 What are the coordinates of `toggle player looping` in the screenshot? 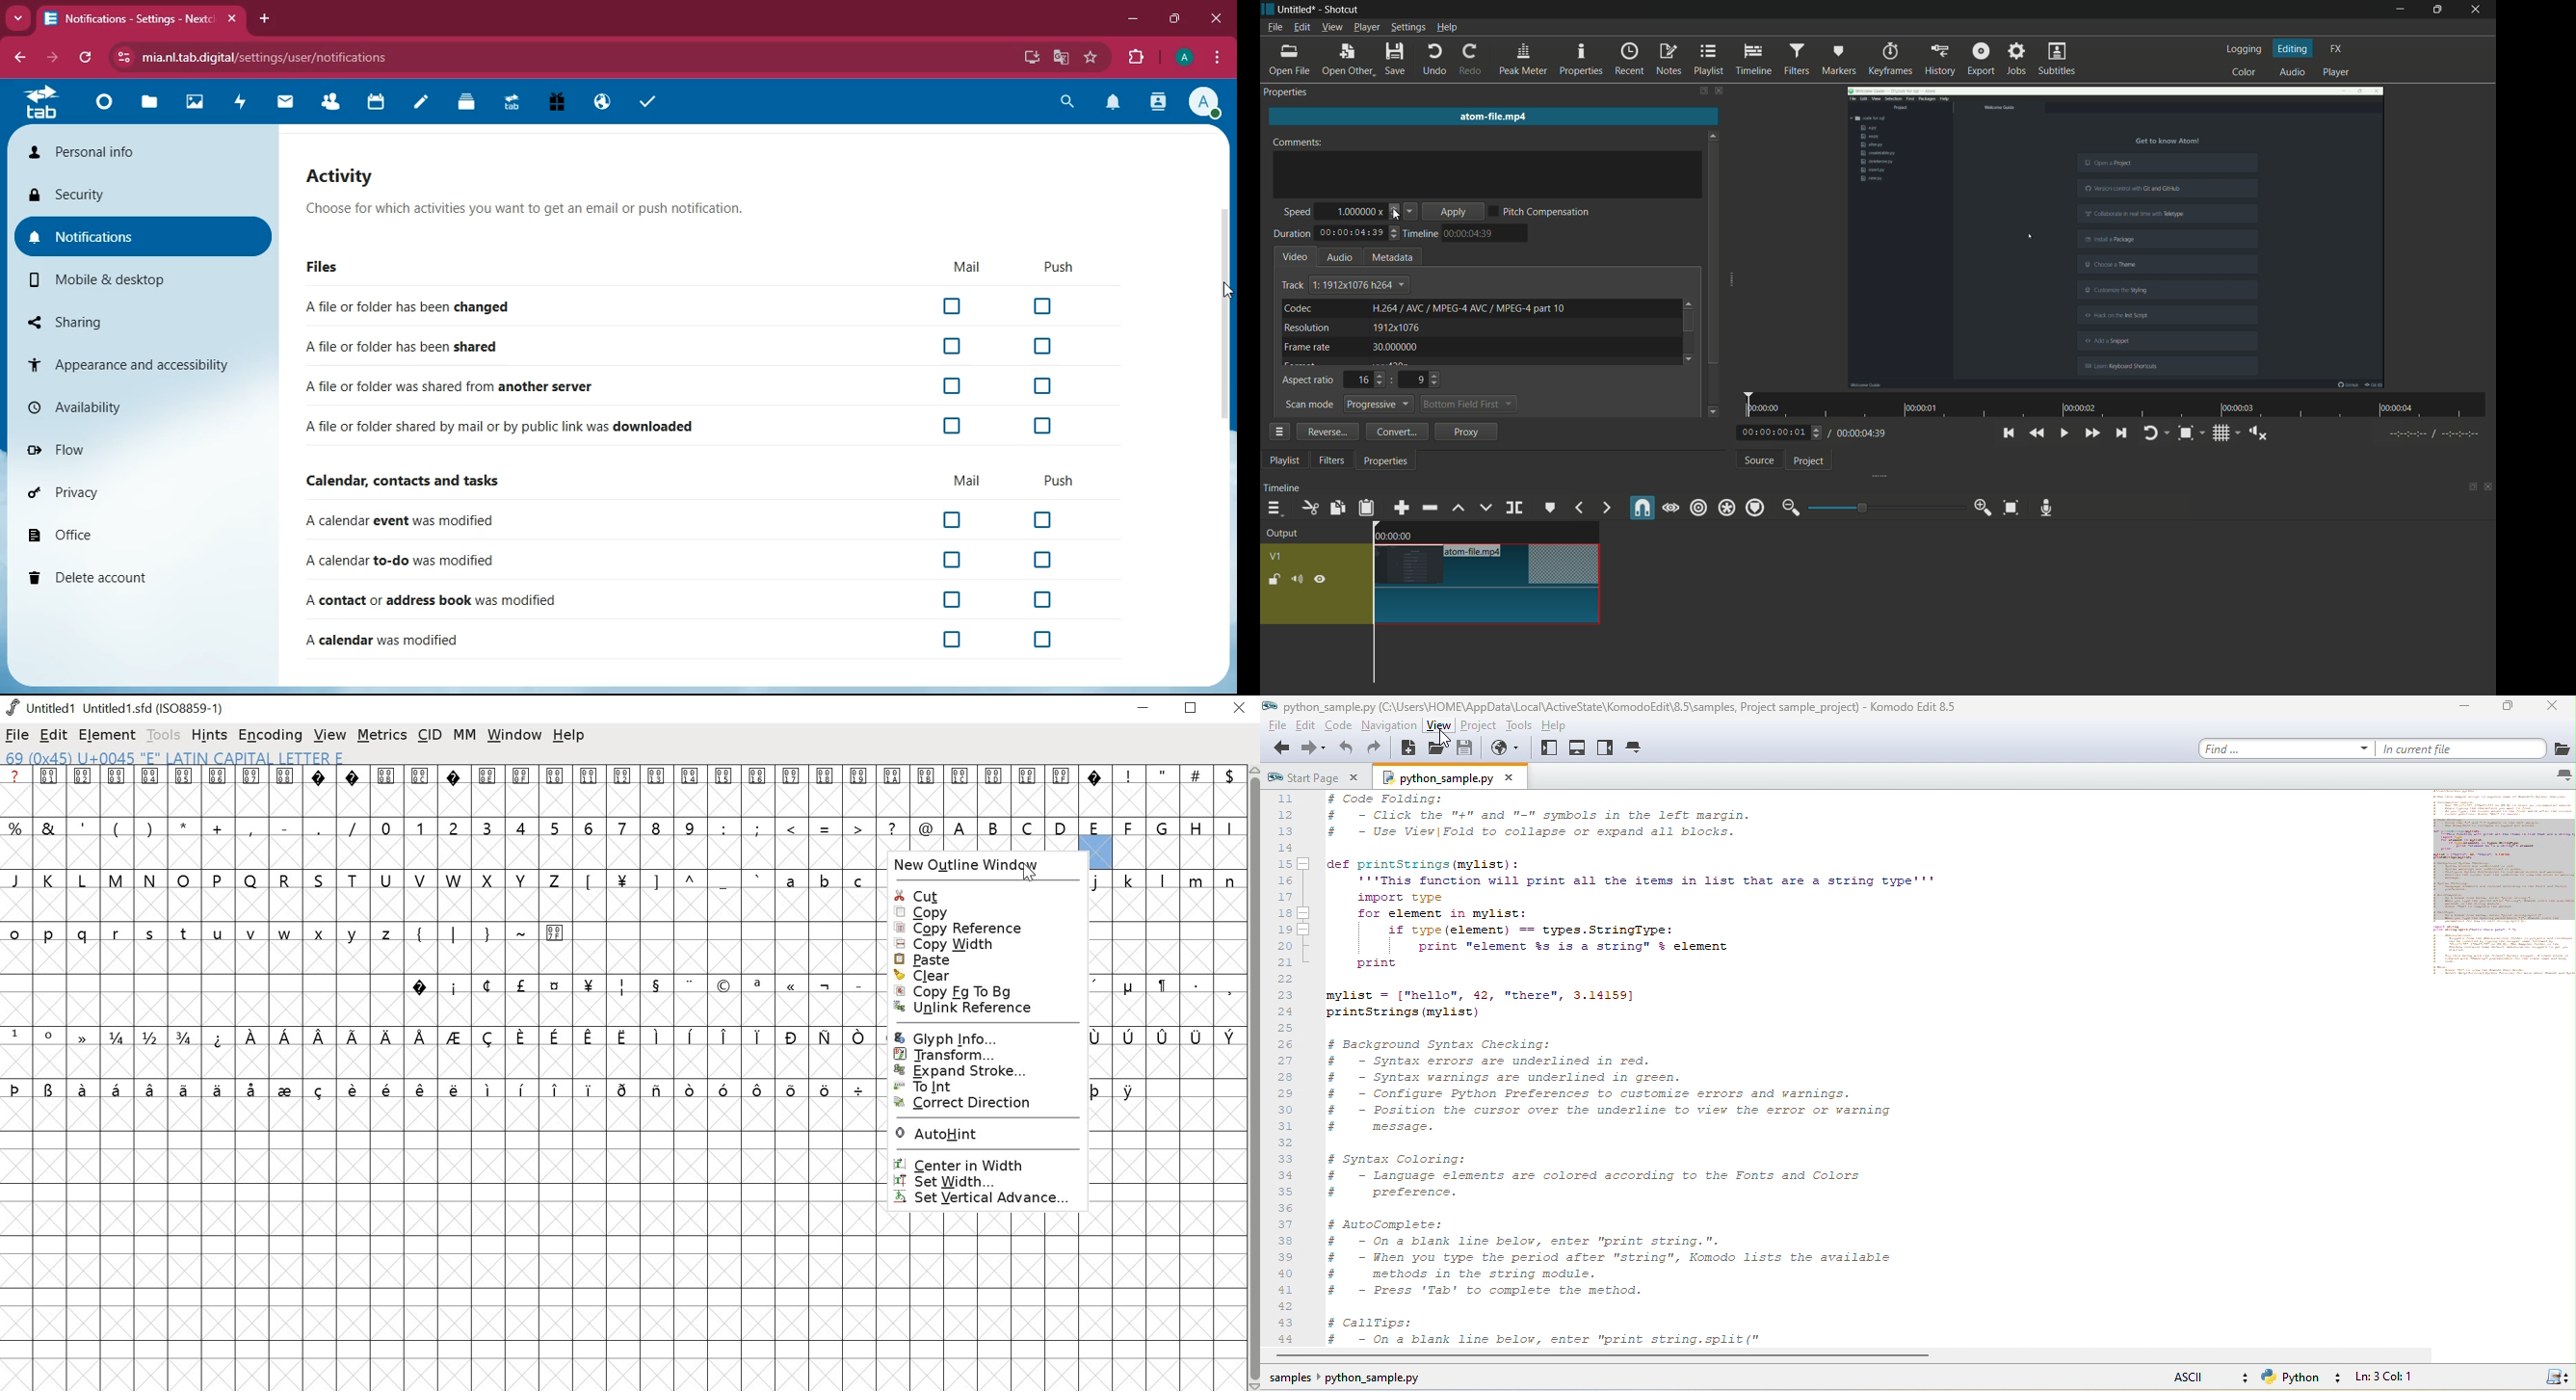 It's located at (2151, 433).